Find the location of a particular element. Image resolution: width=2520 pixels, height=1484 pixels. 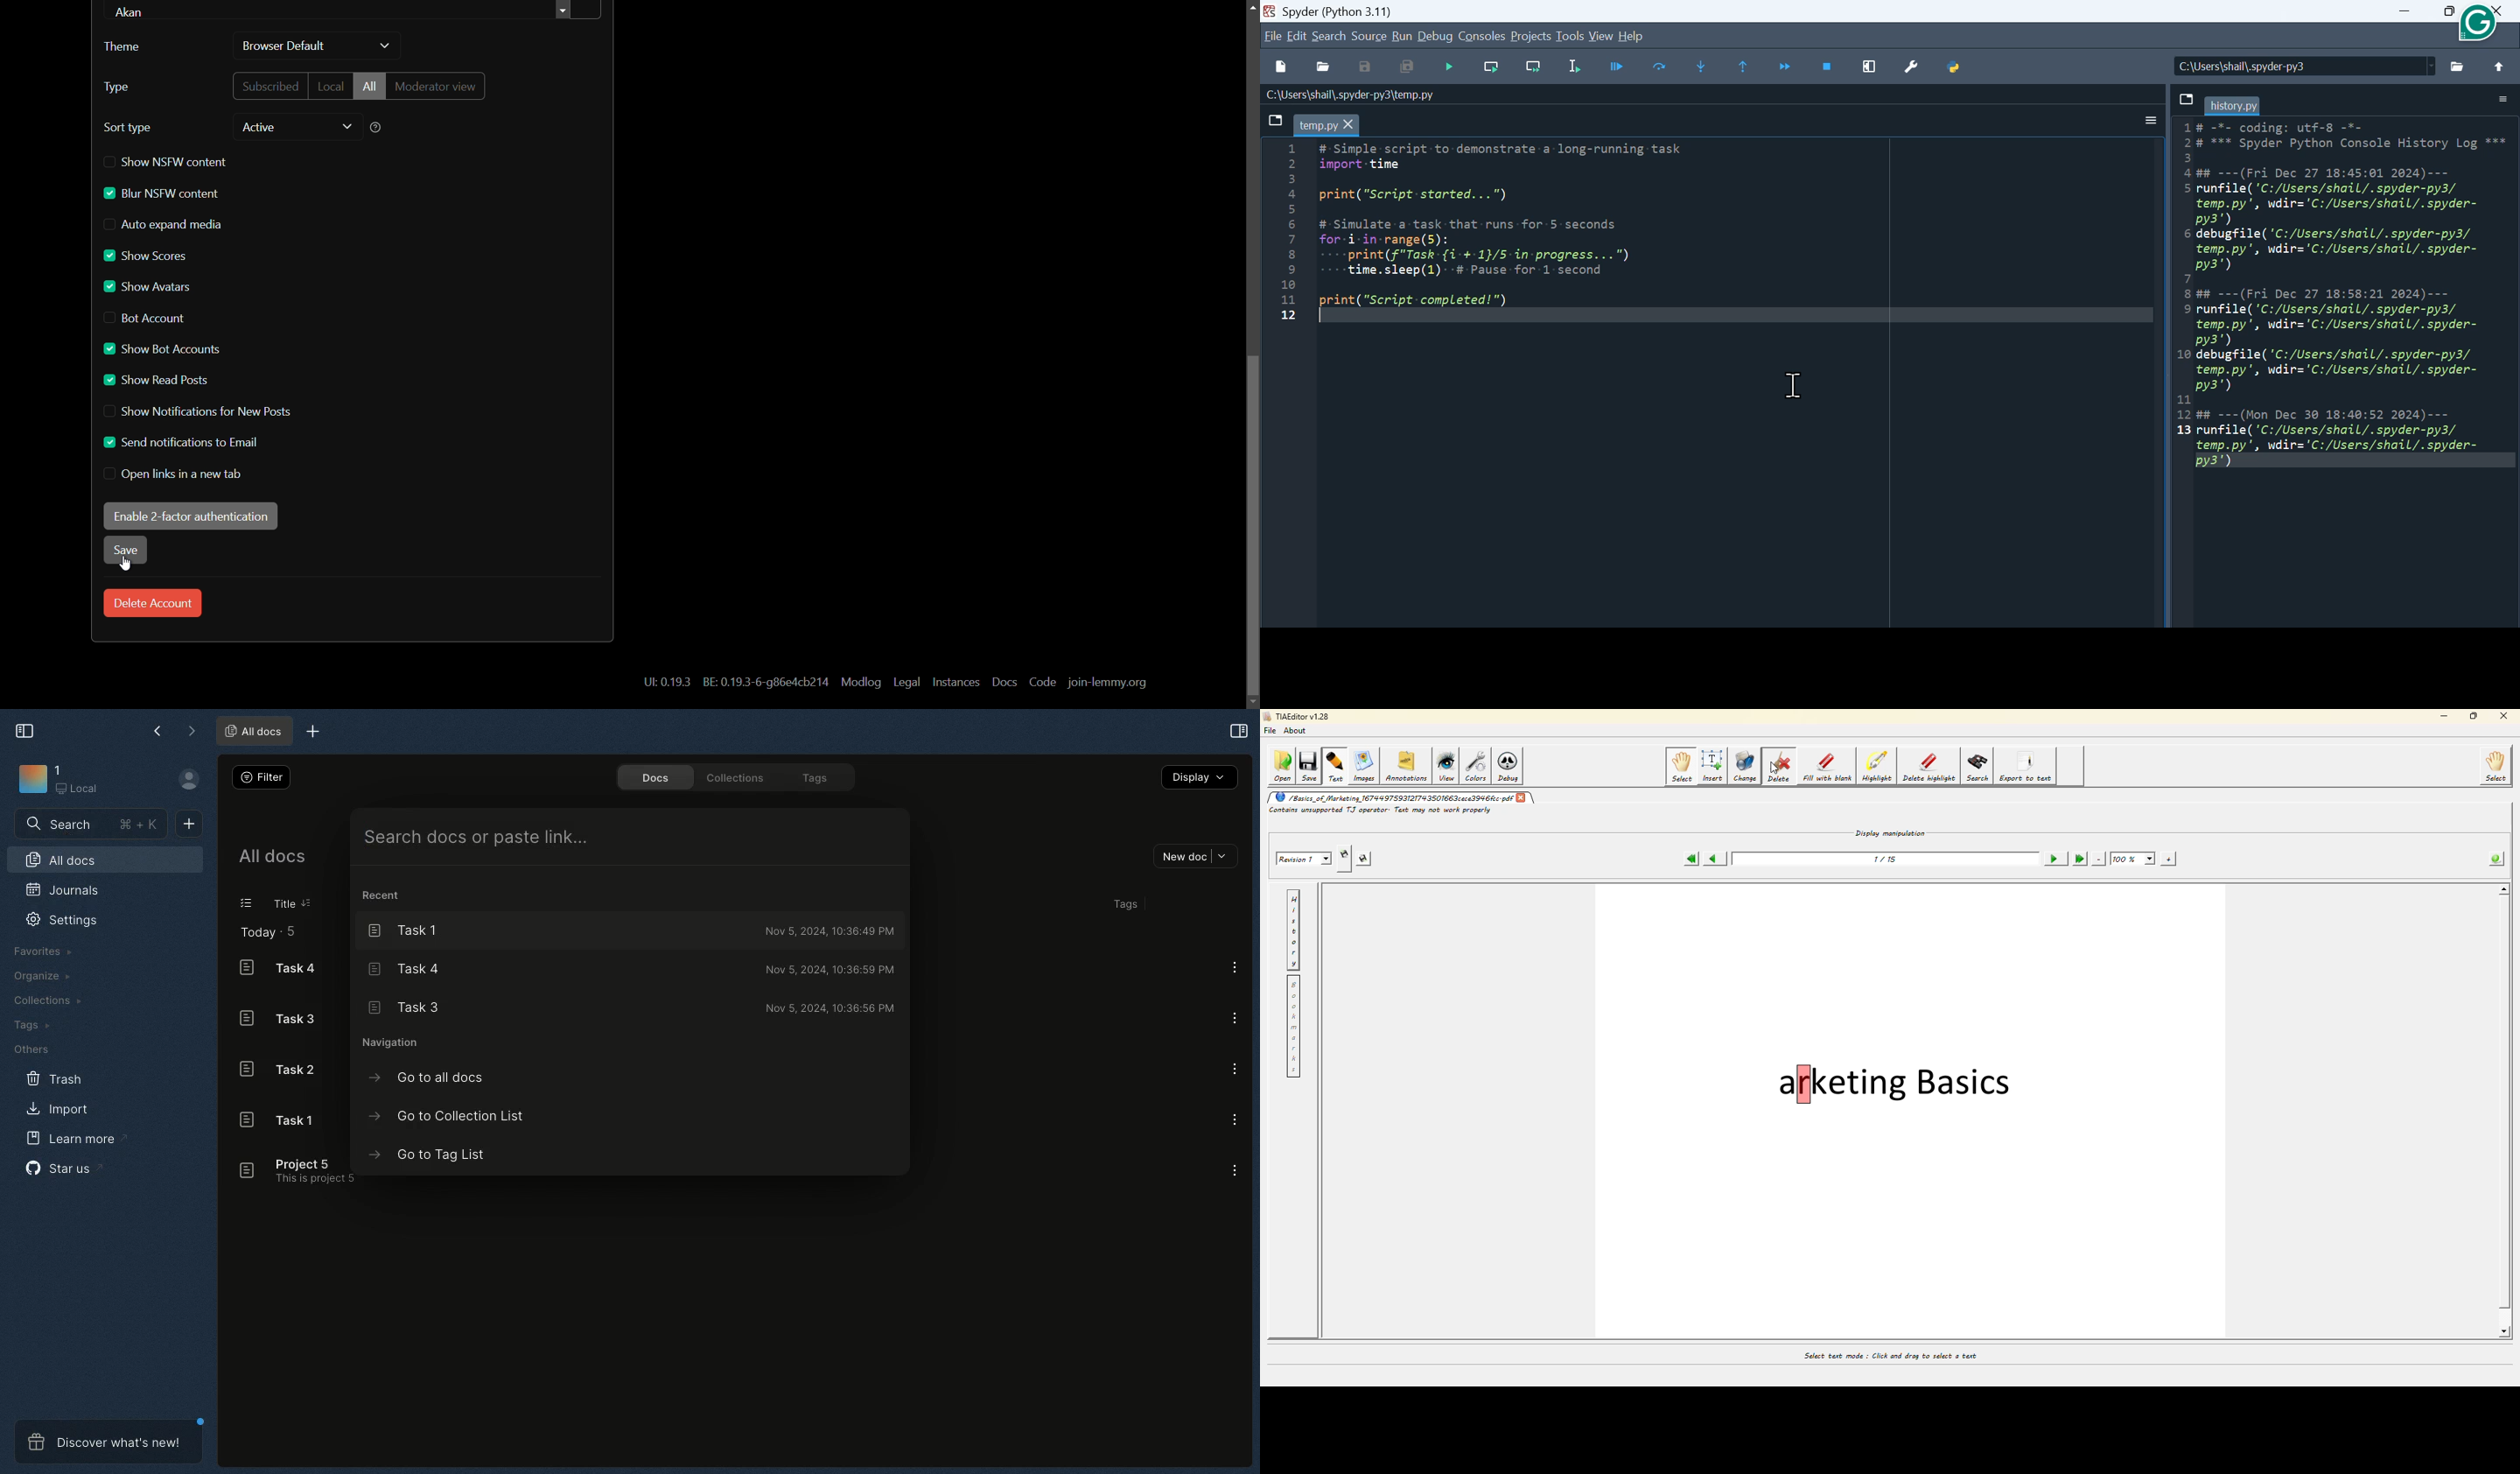

maximize is located at coordinates (2446, 18).